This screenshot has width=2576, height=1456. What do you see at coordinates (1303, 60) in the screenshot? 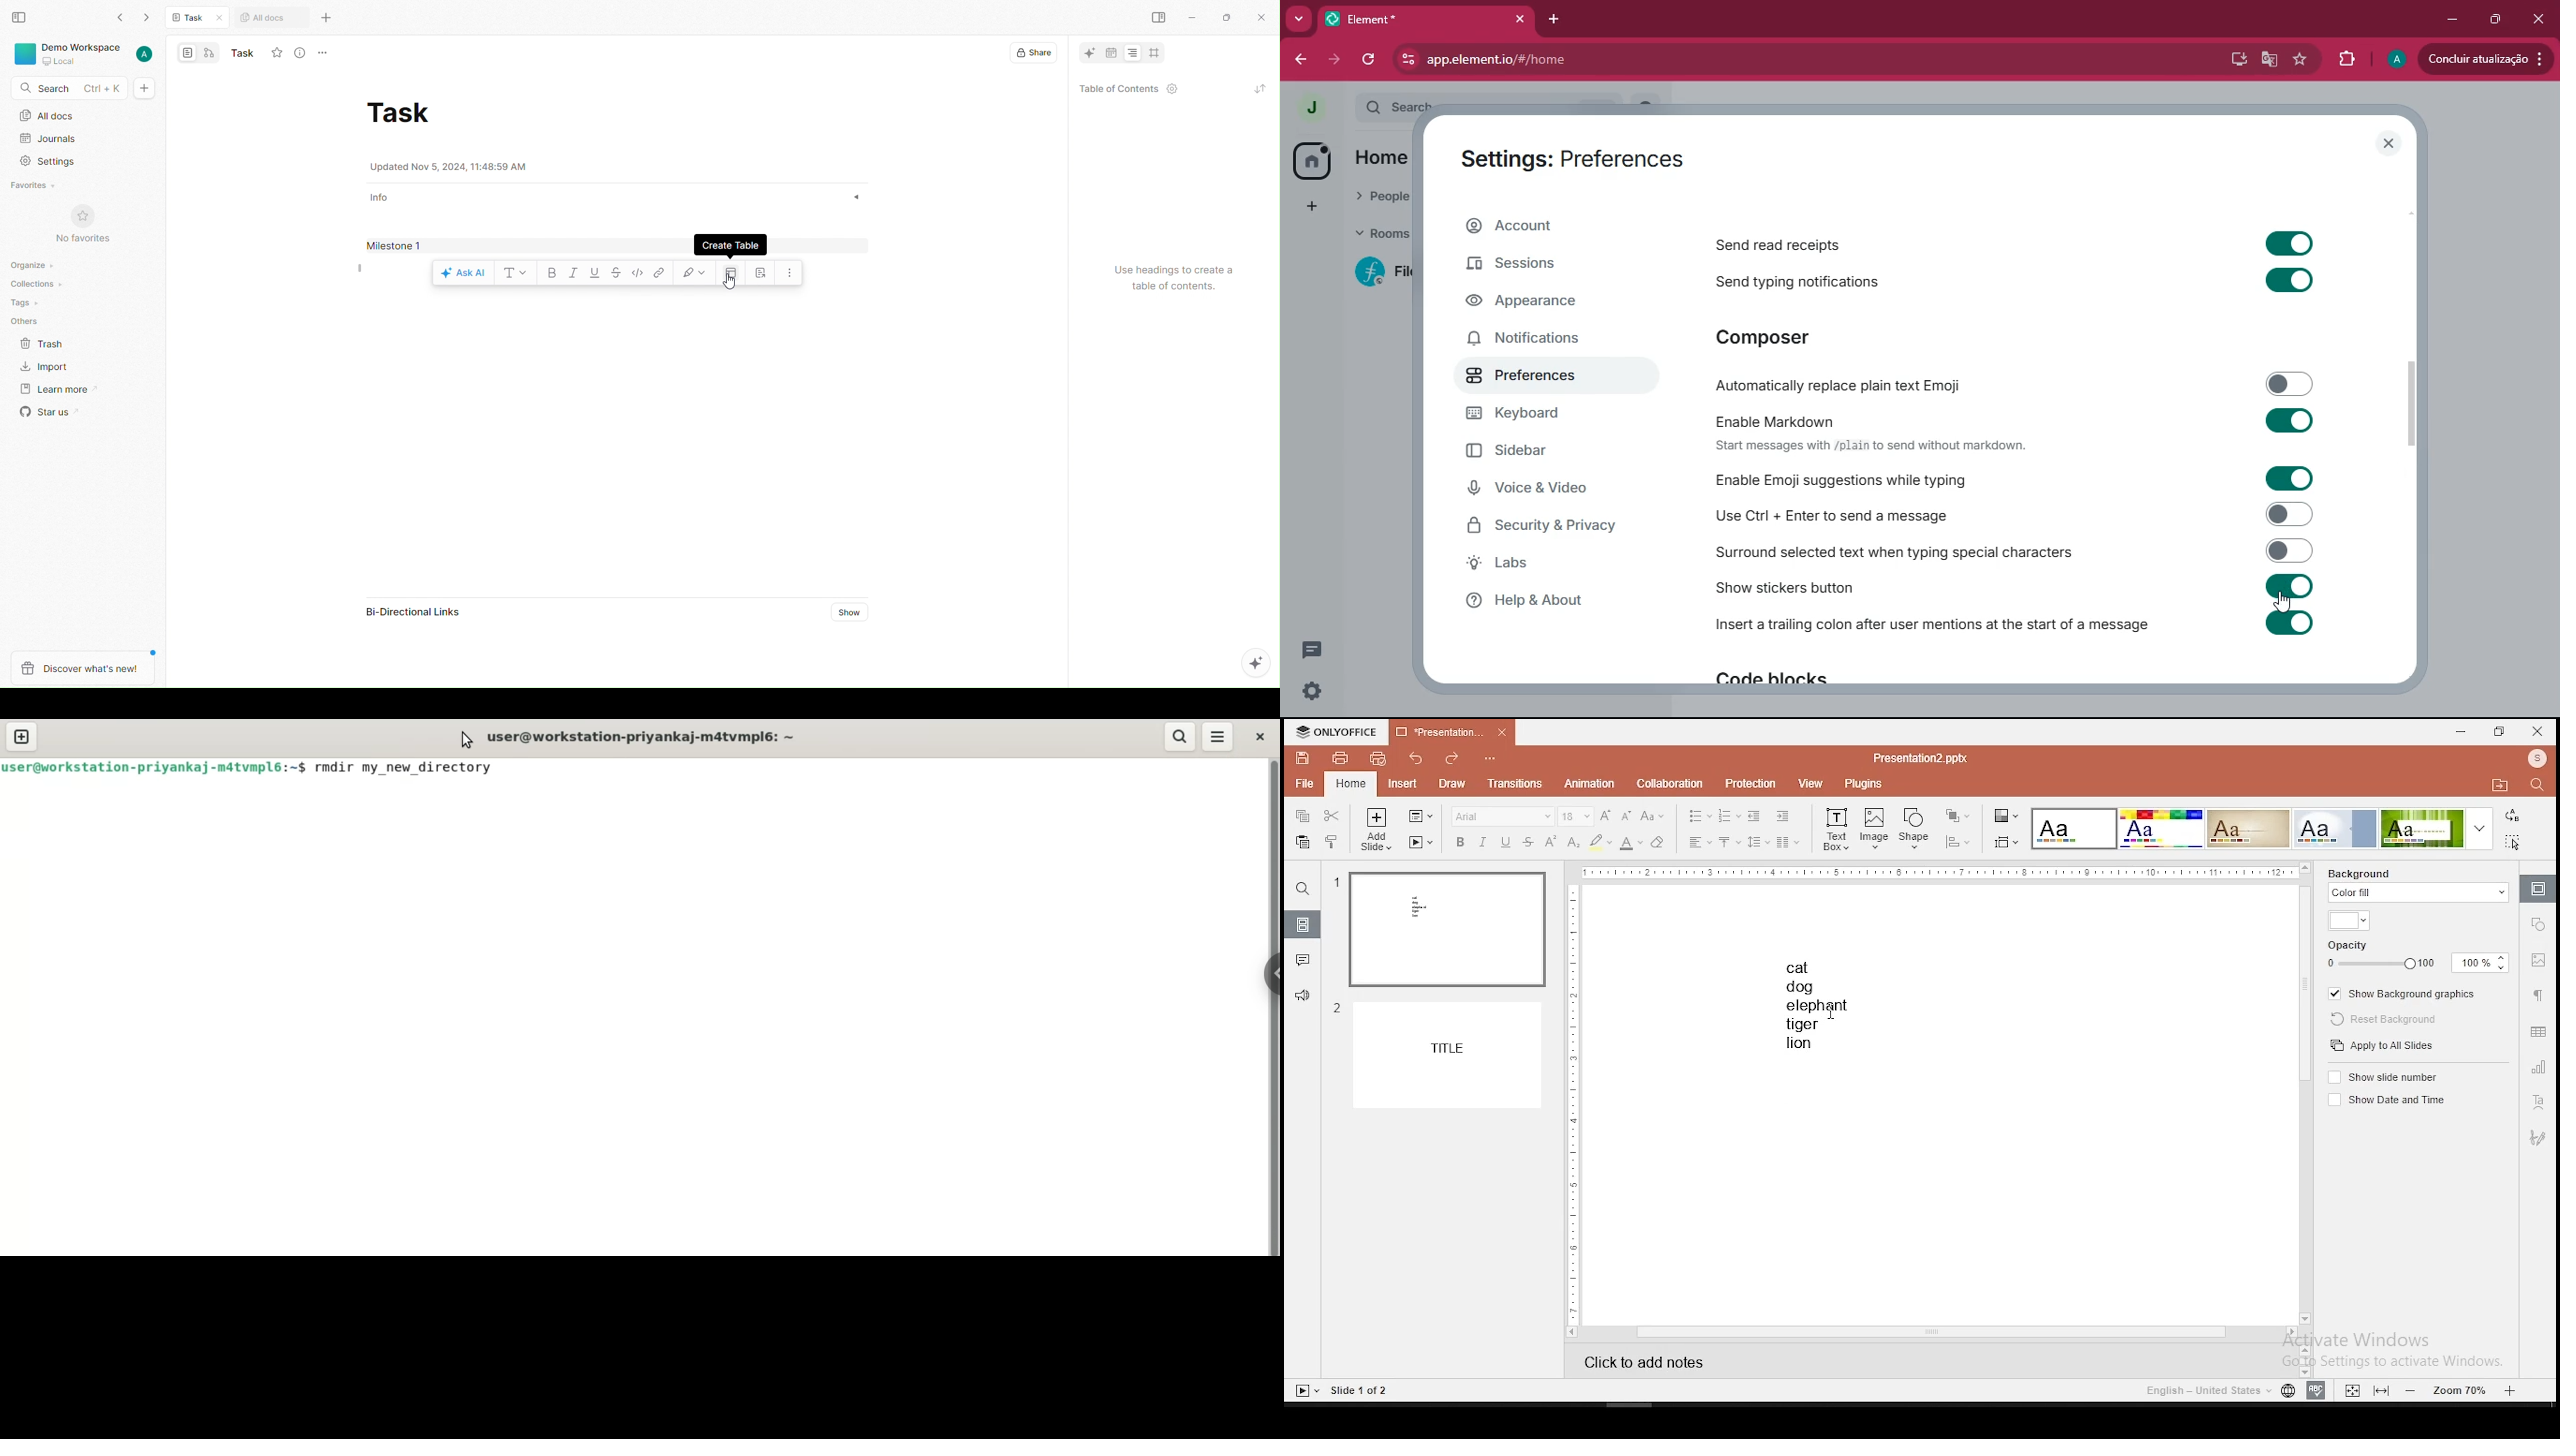
I see `back` at bounding box center [1303, 60].